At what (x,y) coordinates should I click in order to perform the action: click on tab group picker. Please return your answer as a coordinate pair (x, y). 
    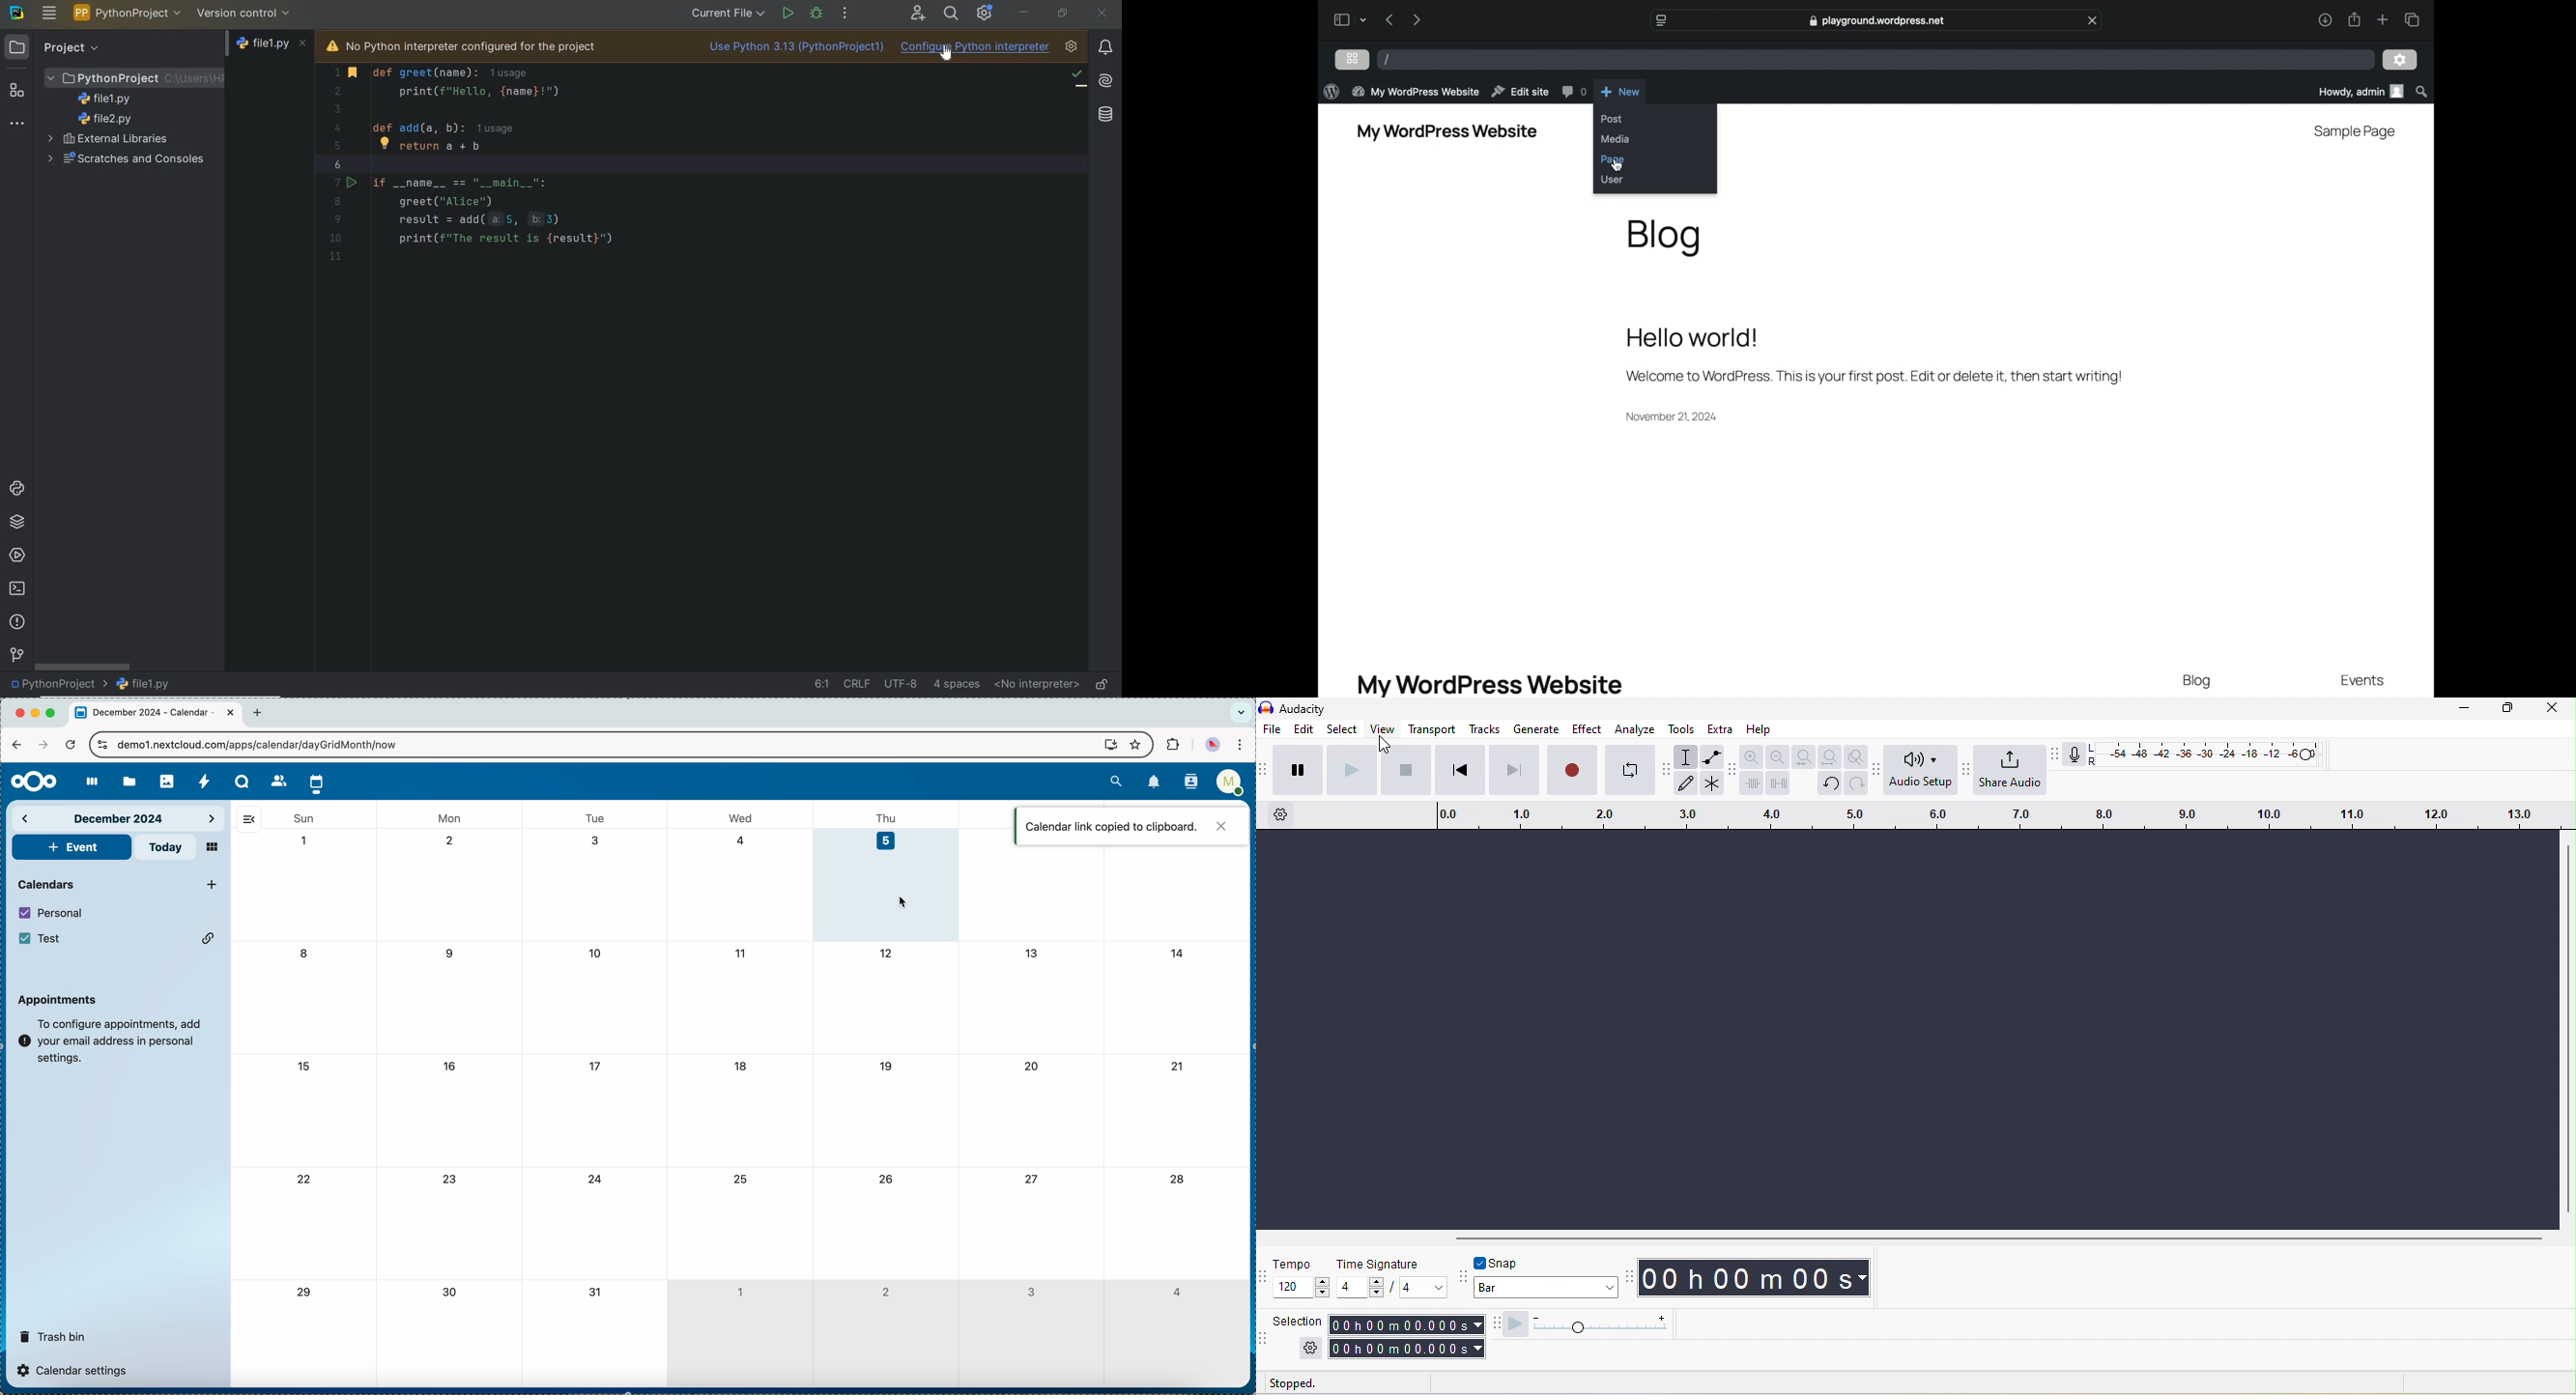
    Looking at the image, I should click on (1364, 19).